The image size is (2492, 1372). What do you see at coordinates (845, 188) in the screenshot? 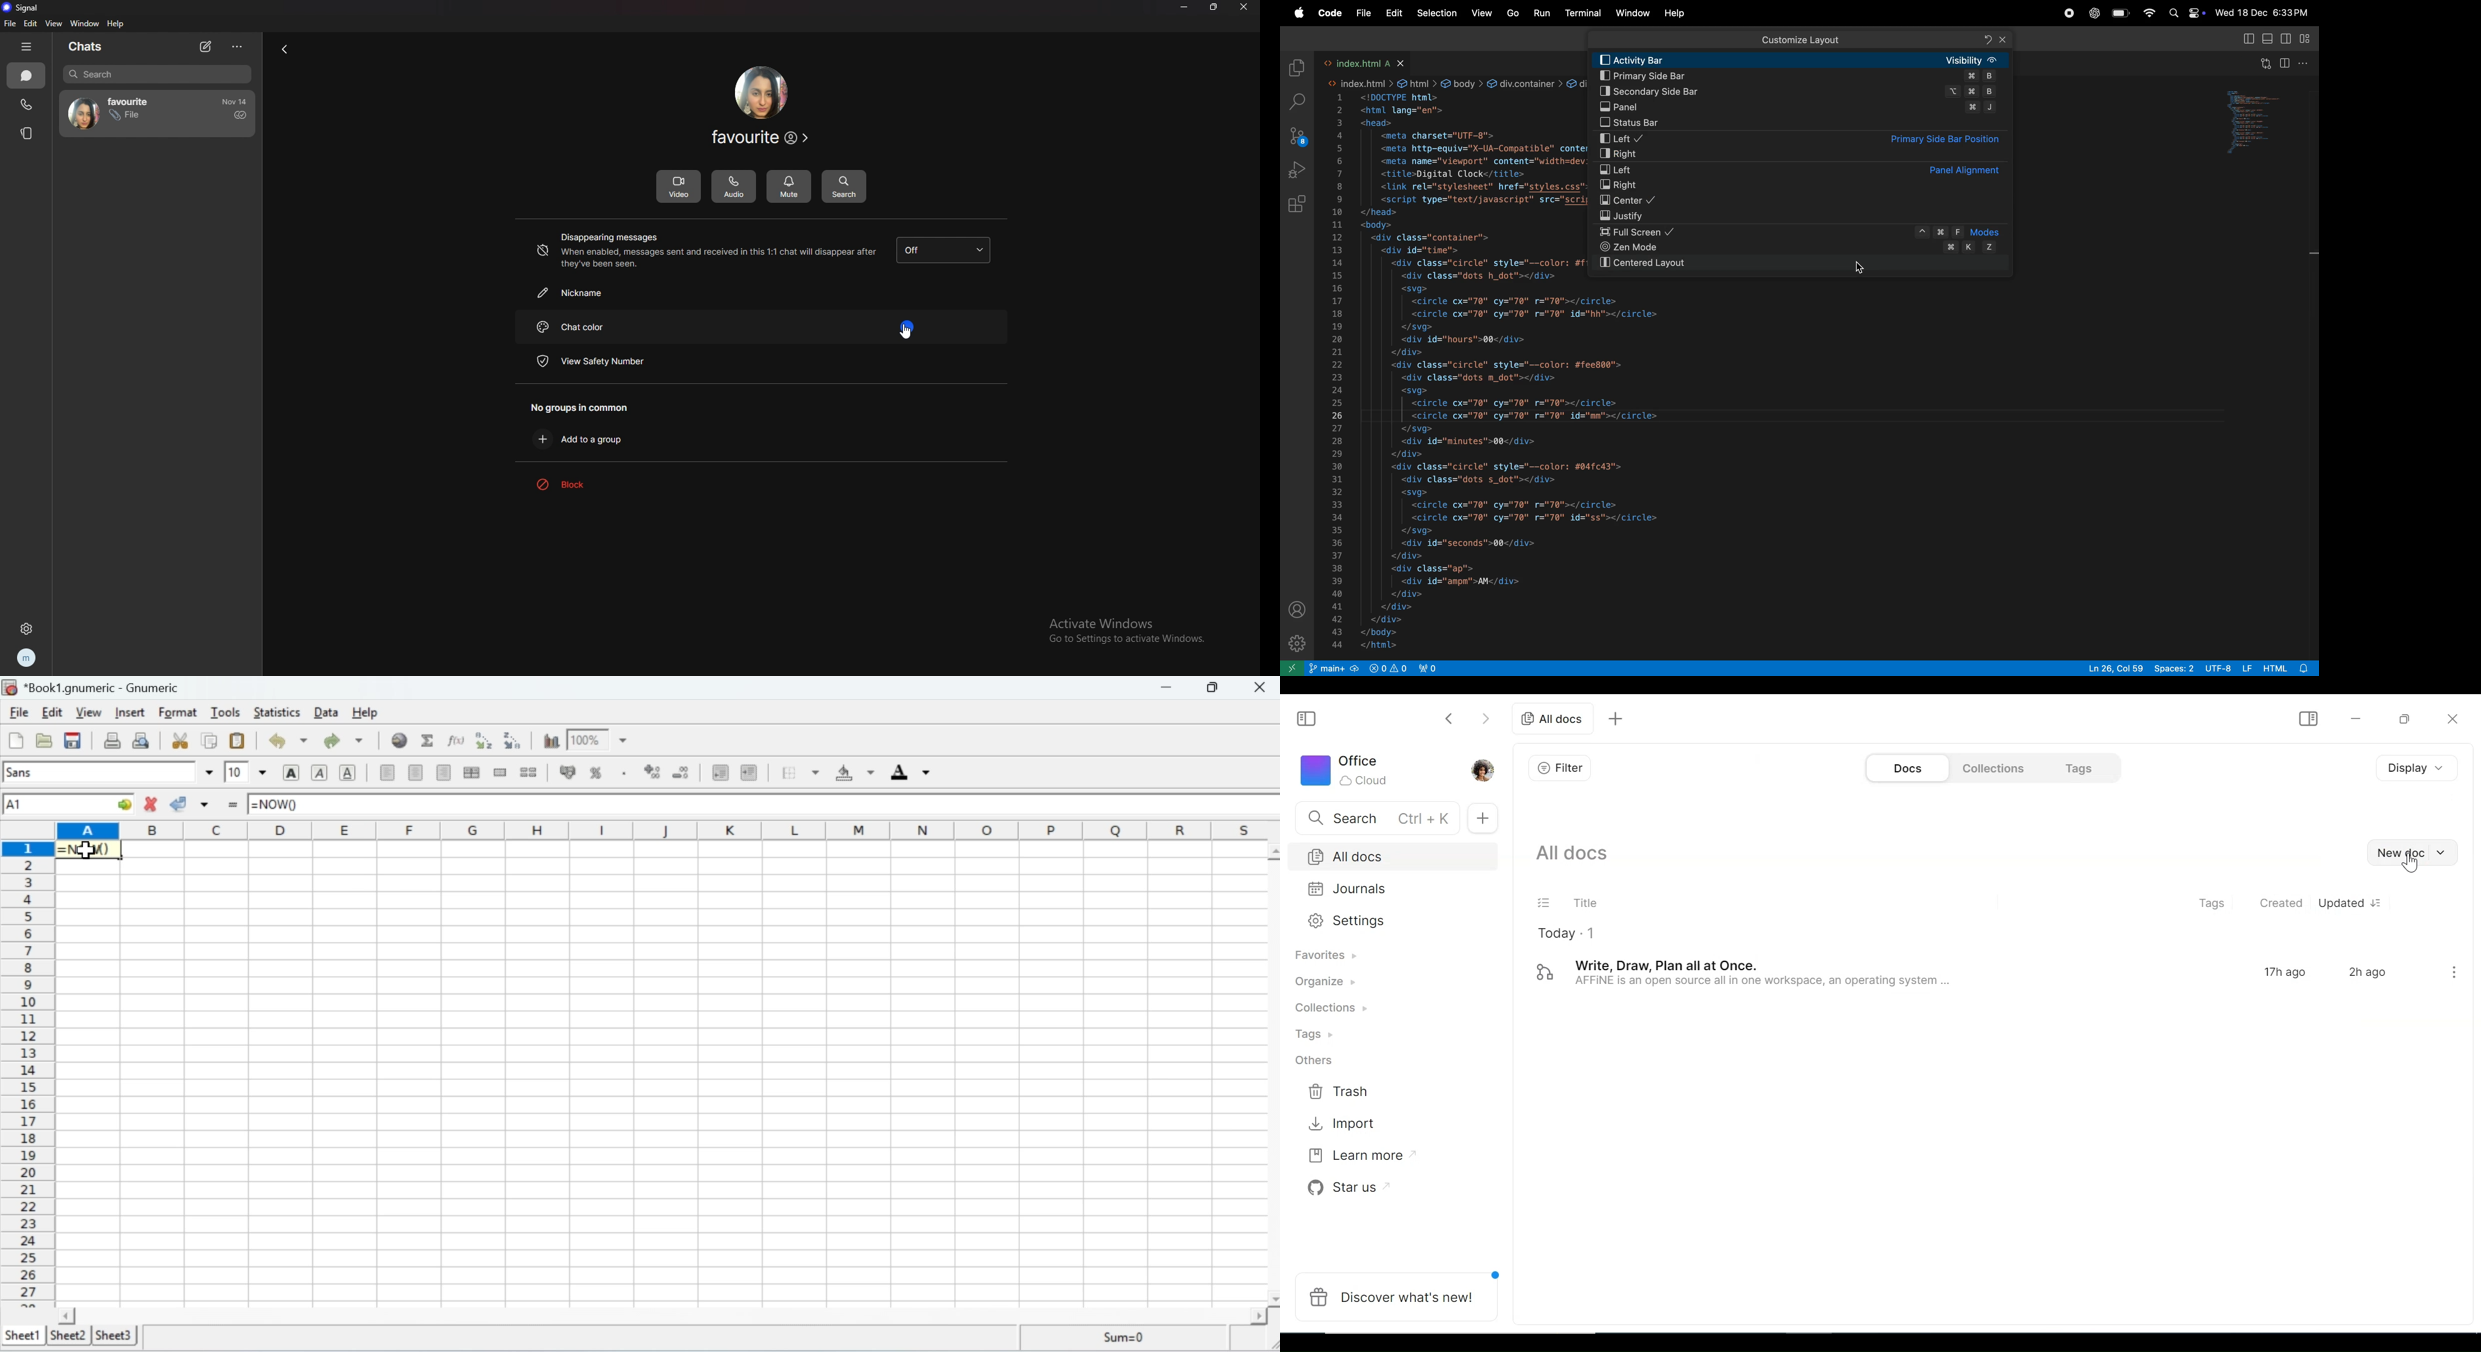
I see `search messages` at bounding box center [845, 188].